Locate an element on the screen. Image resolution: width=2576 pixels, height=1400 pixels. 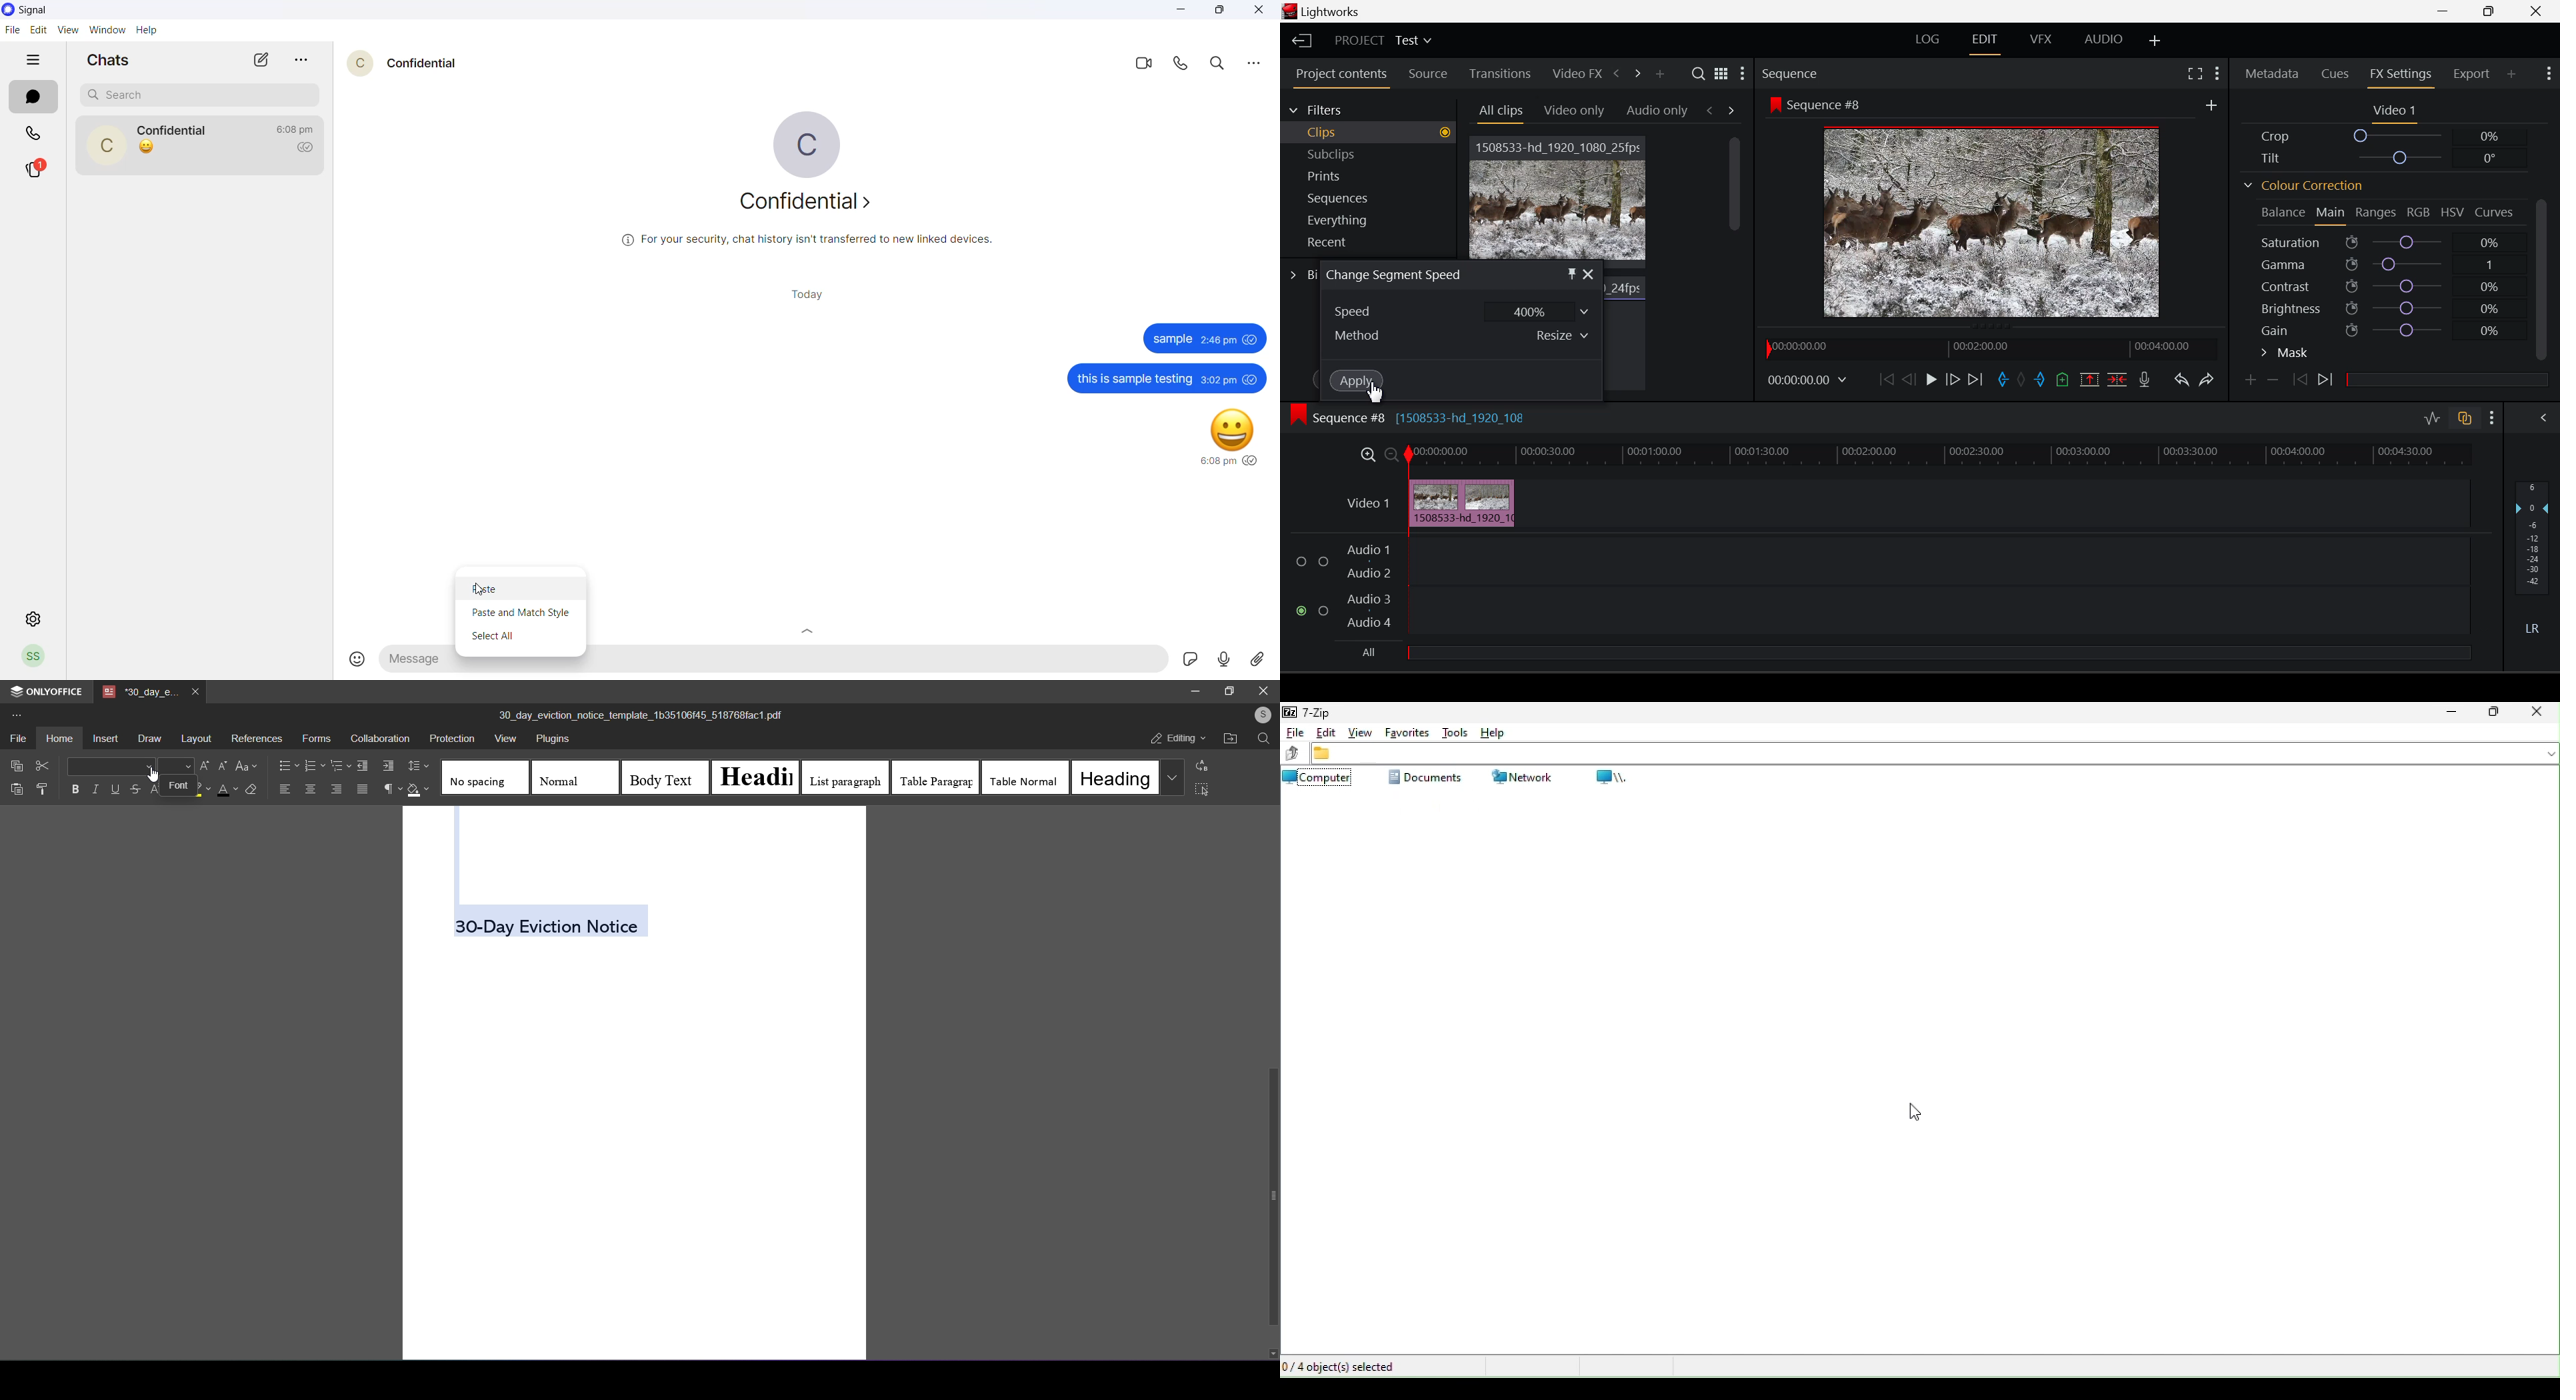
last message time is located at coordinates (298, 125).